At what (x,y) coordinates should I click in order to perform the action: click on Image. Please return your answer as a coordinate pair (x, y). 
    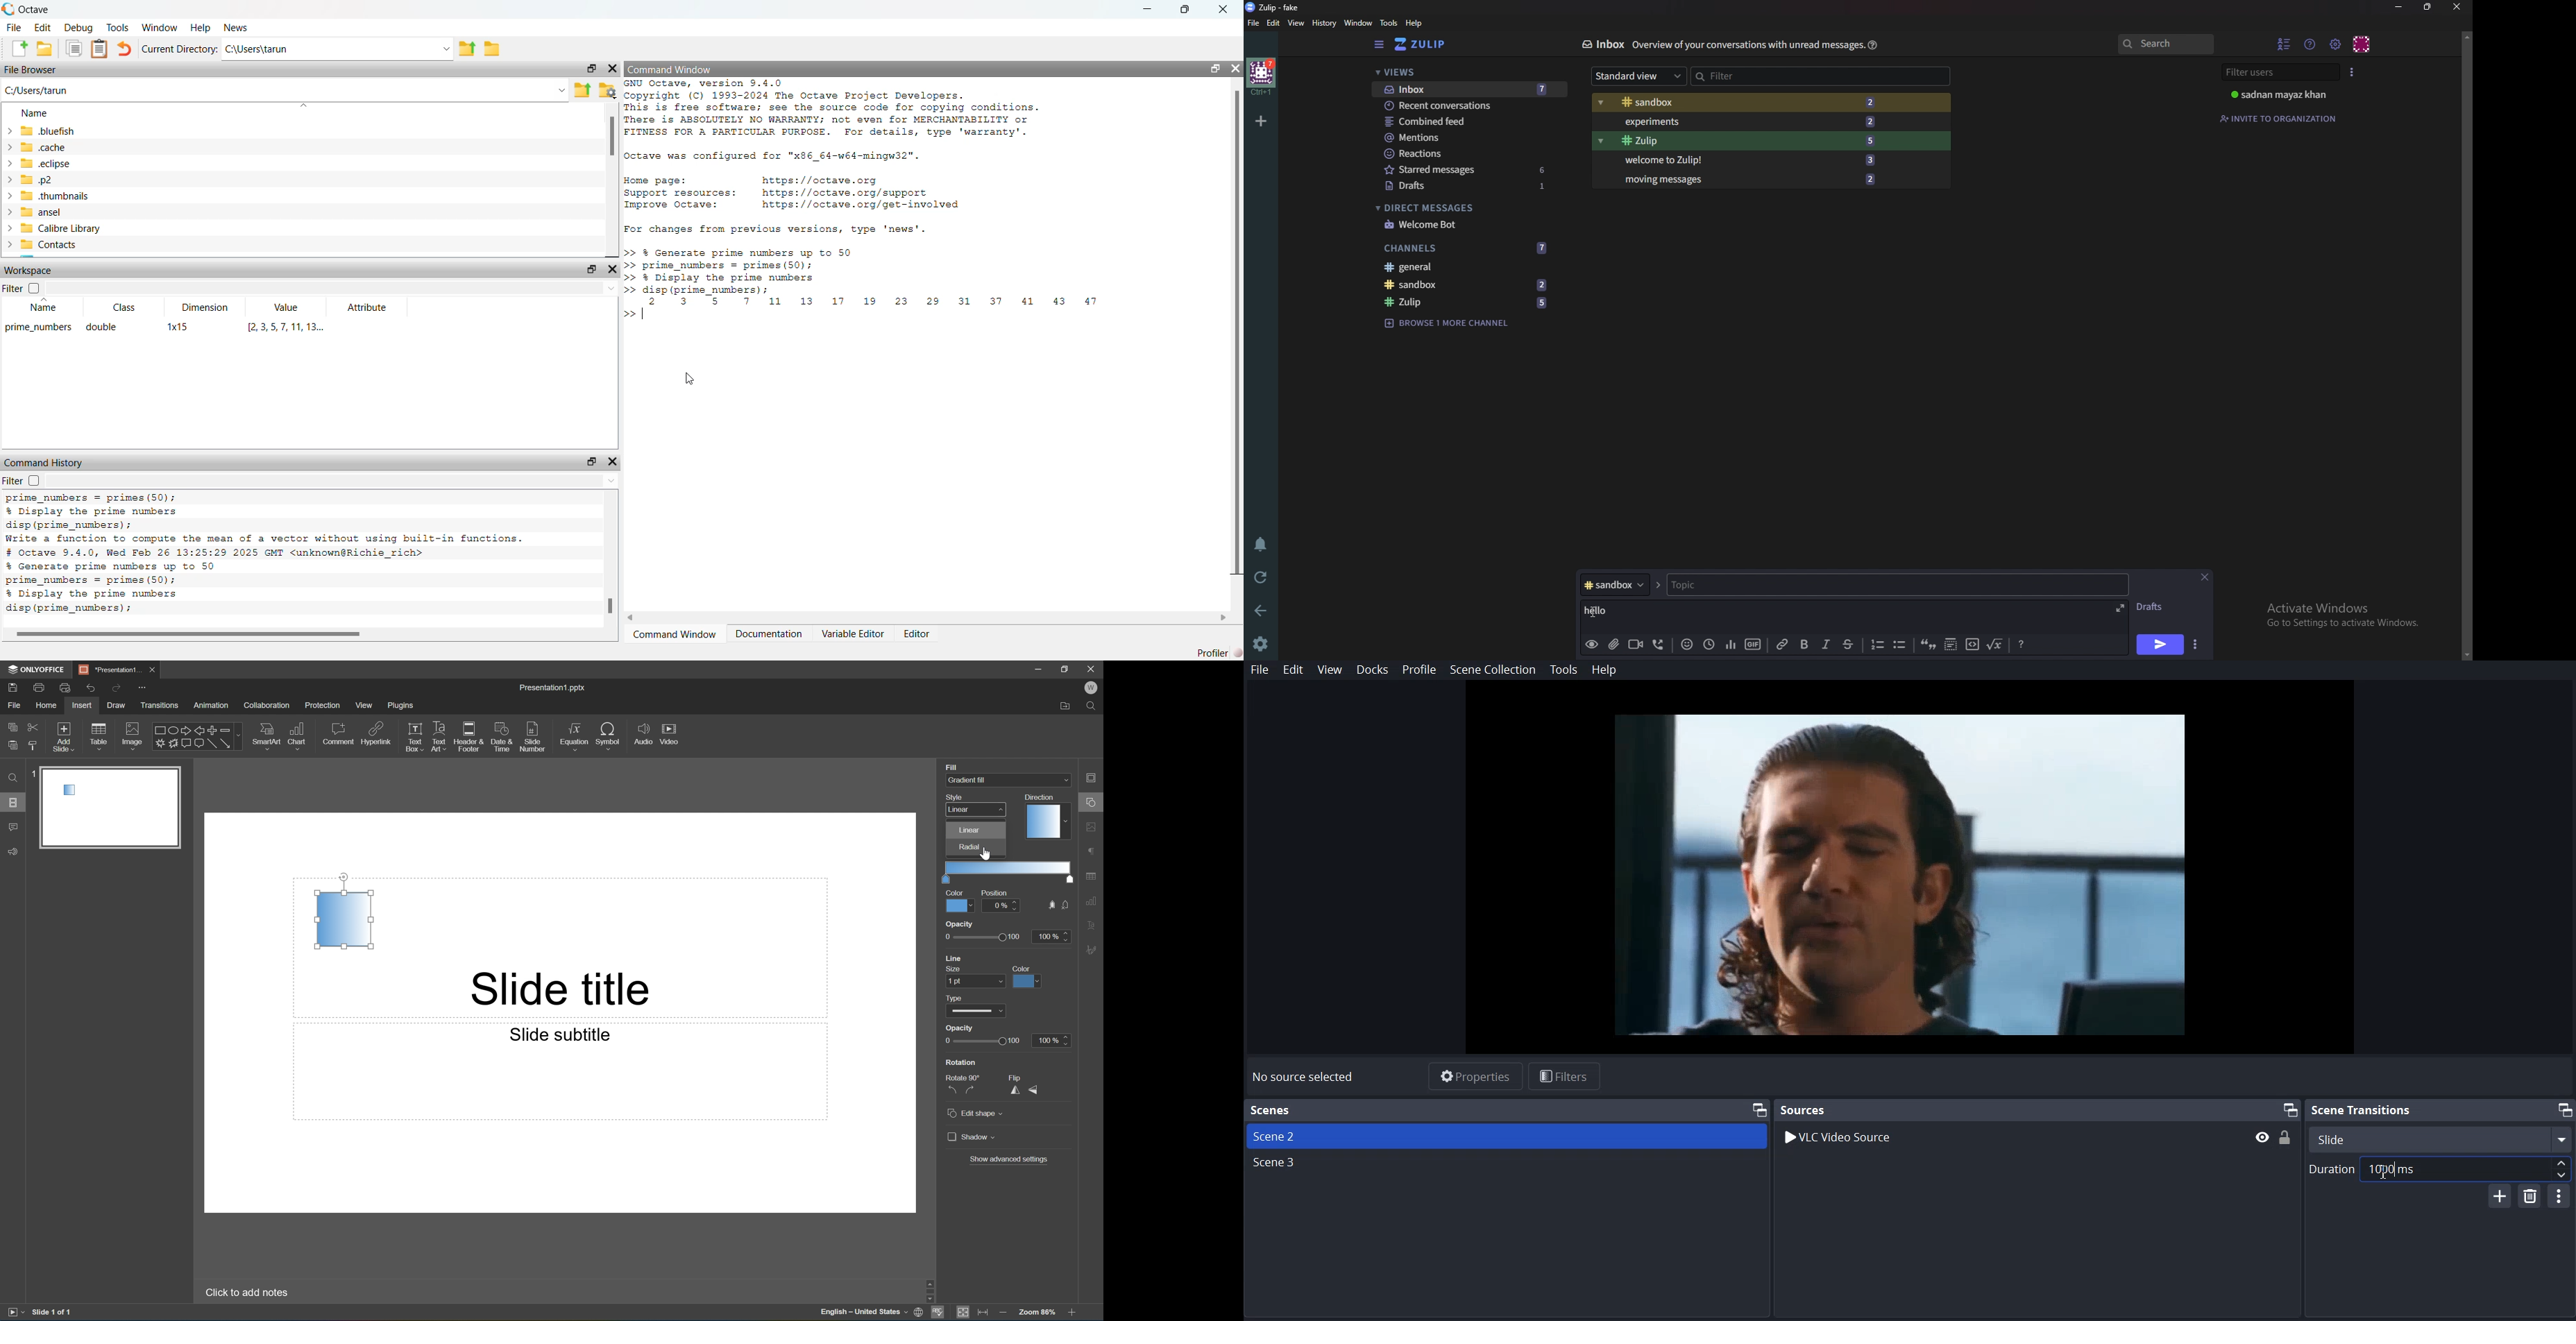
    Looking at the image, I should click on (132, 735).